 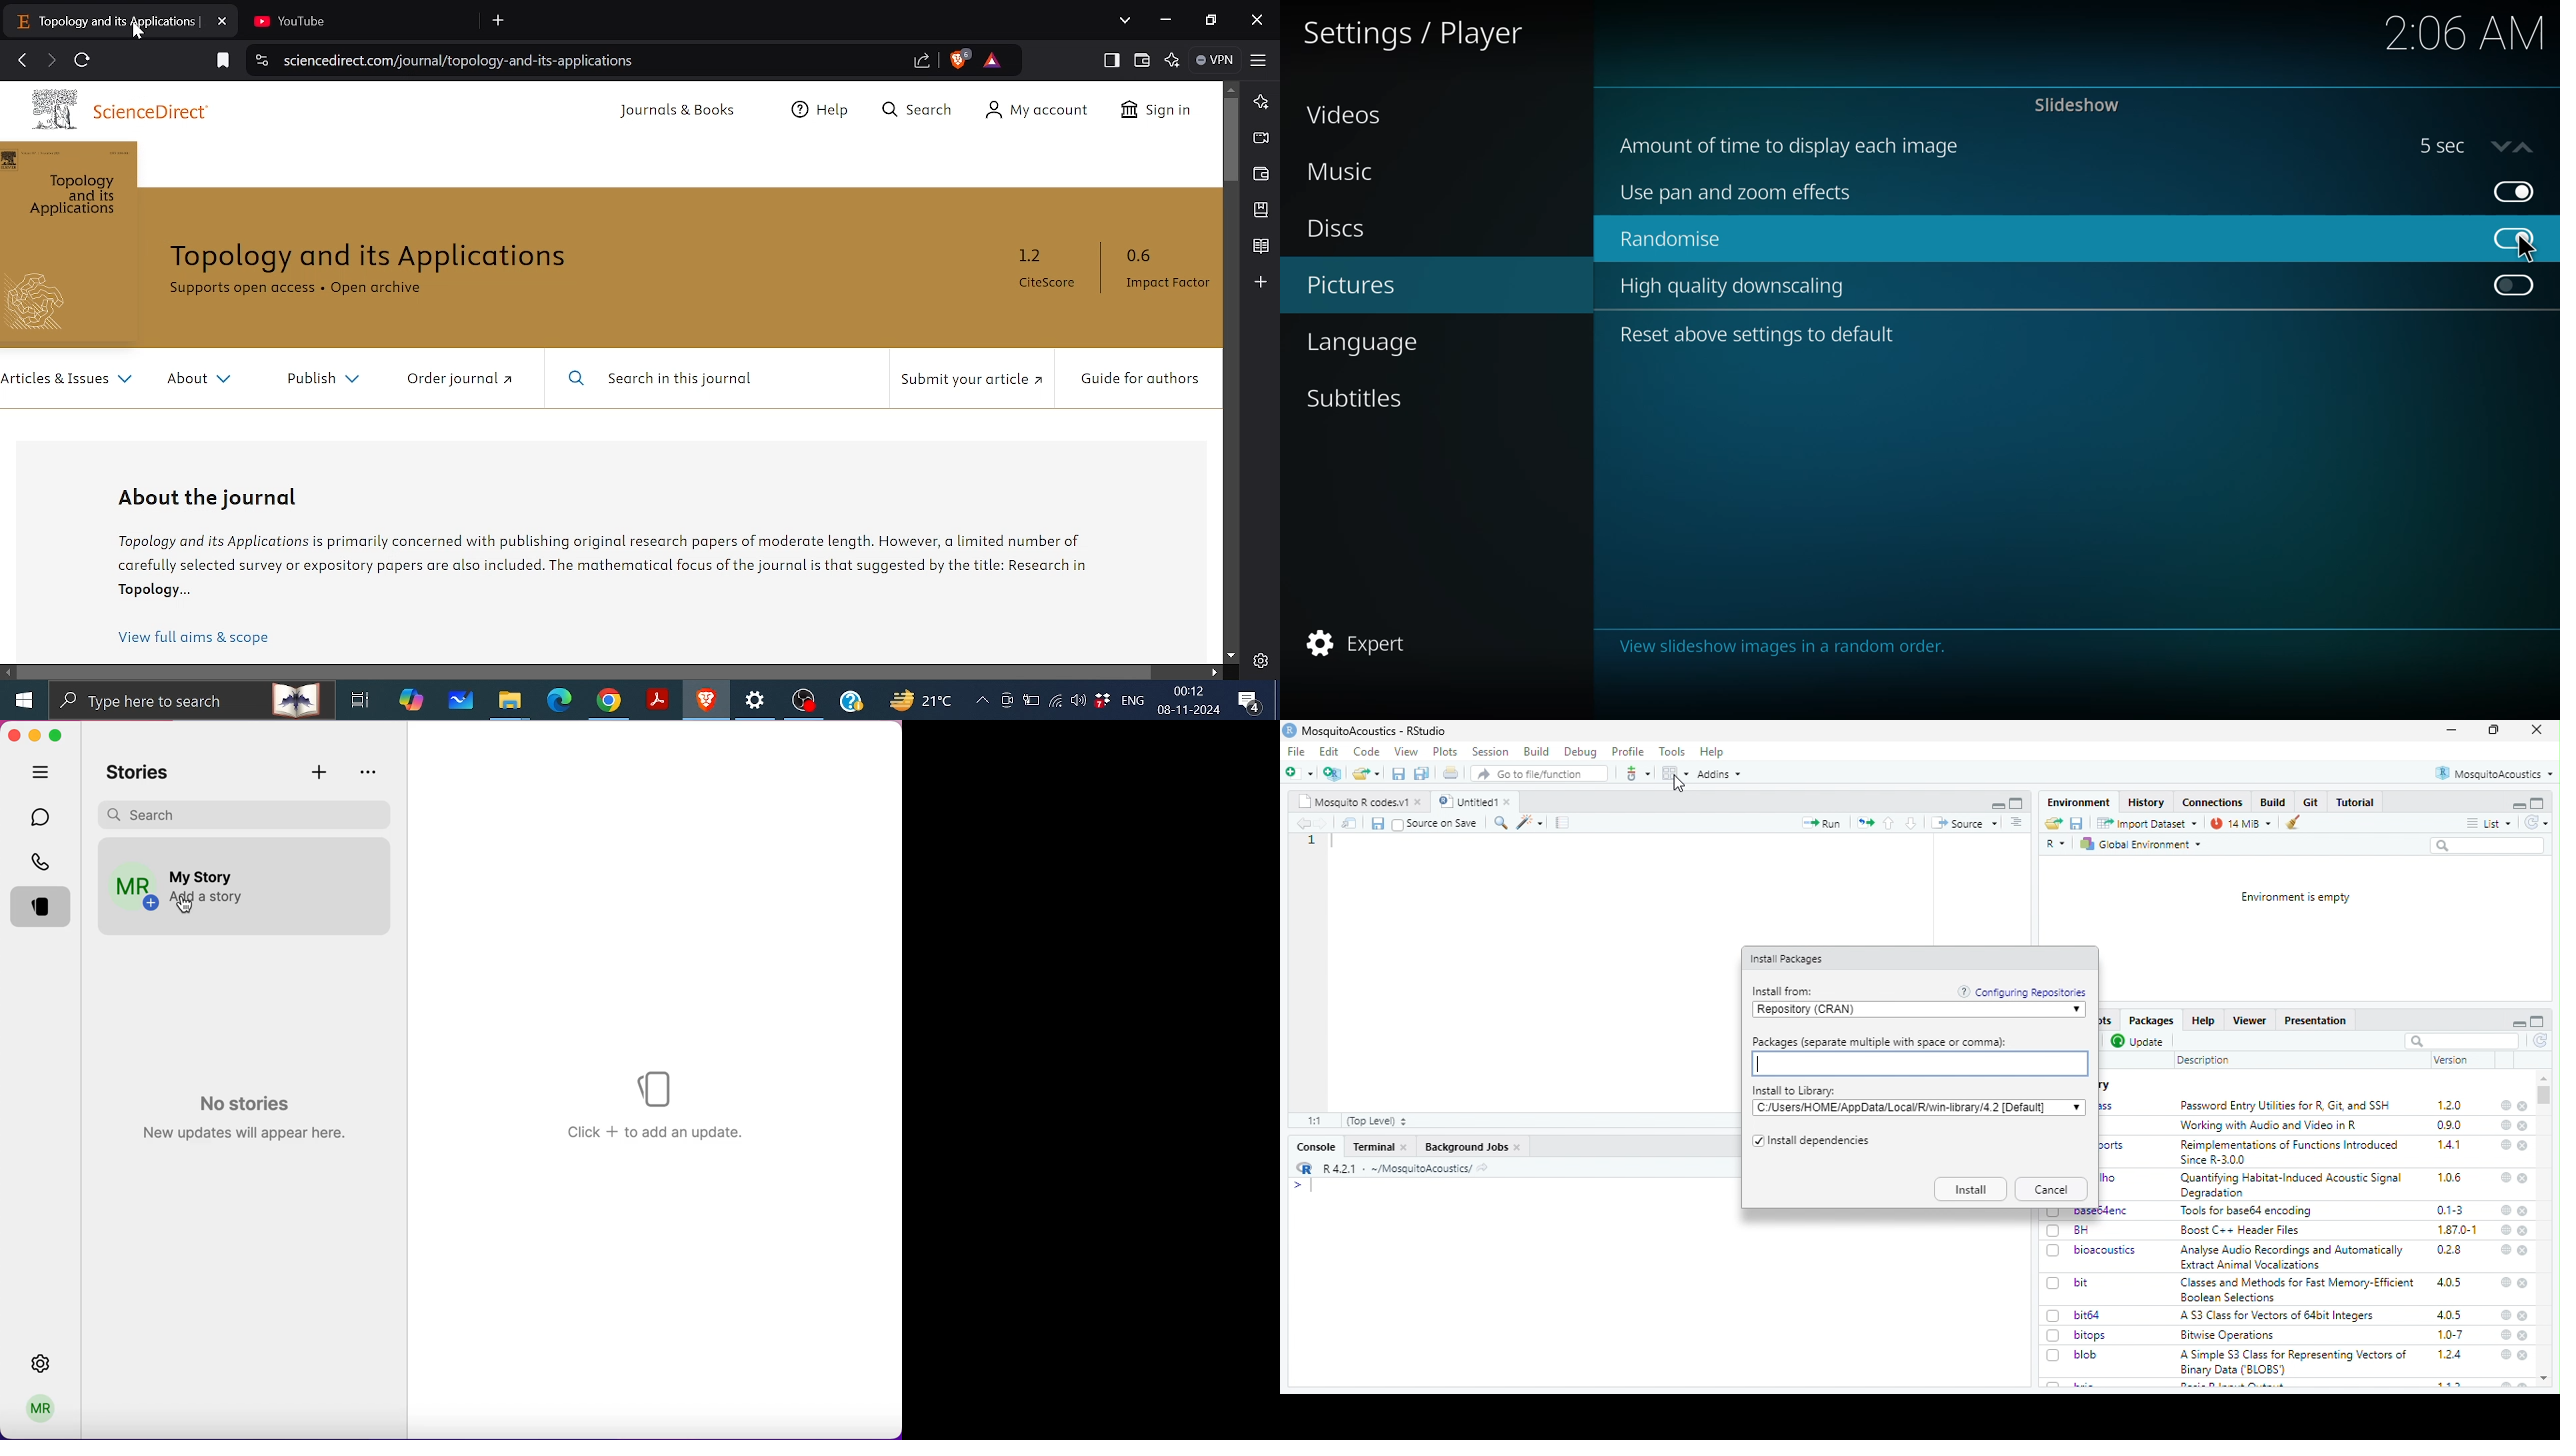 What do you see at coordinates (2524, 1232) in the screenshot?
I see `close` at bounding box center [2524, 1232].